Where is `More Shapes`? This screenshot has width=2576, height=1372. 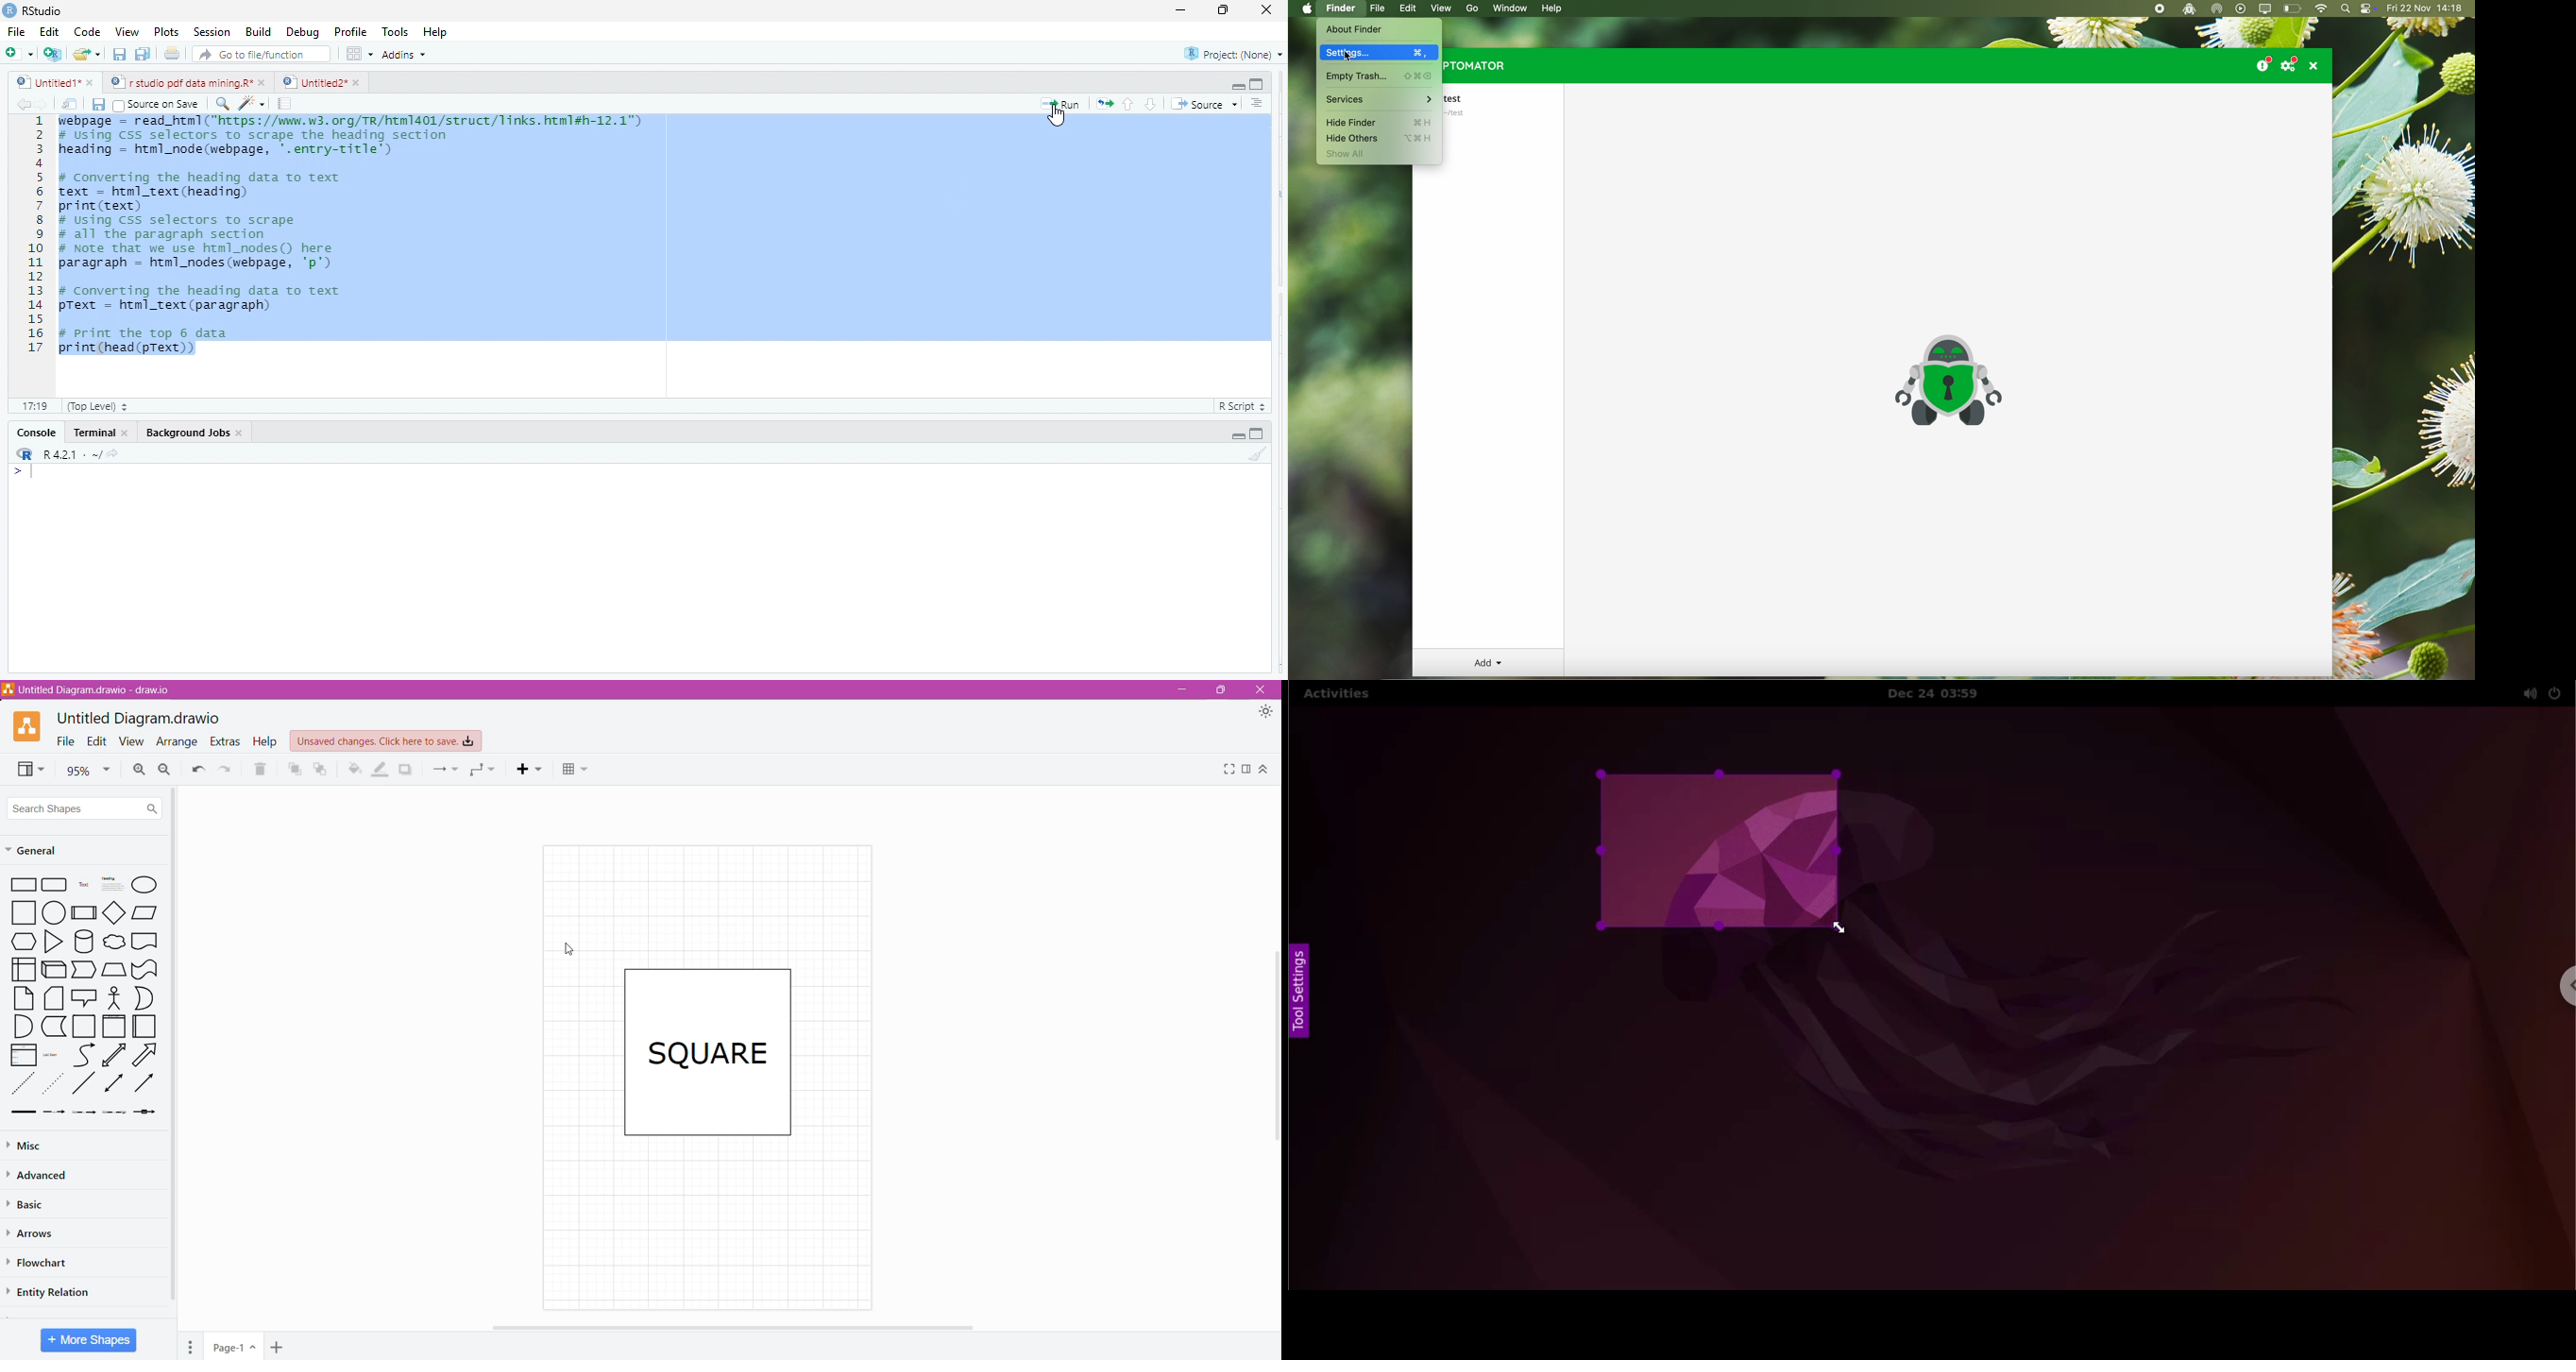 More Shapes is located at coordinates (88, 1340).